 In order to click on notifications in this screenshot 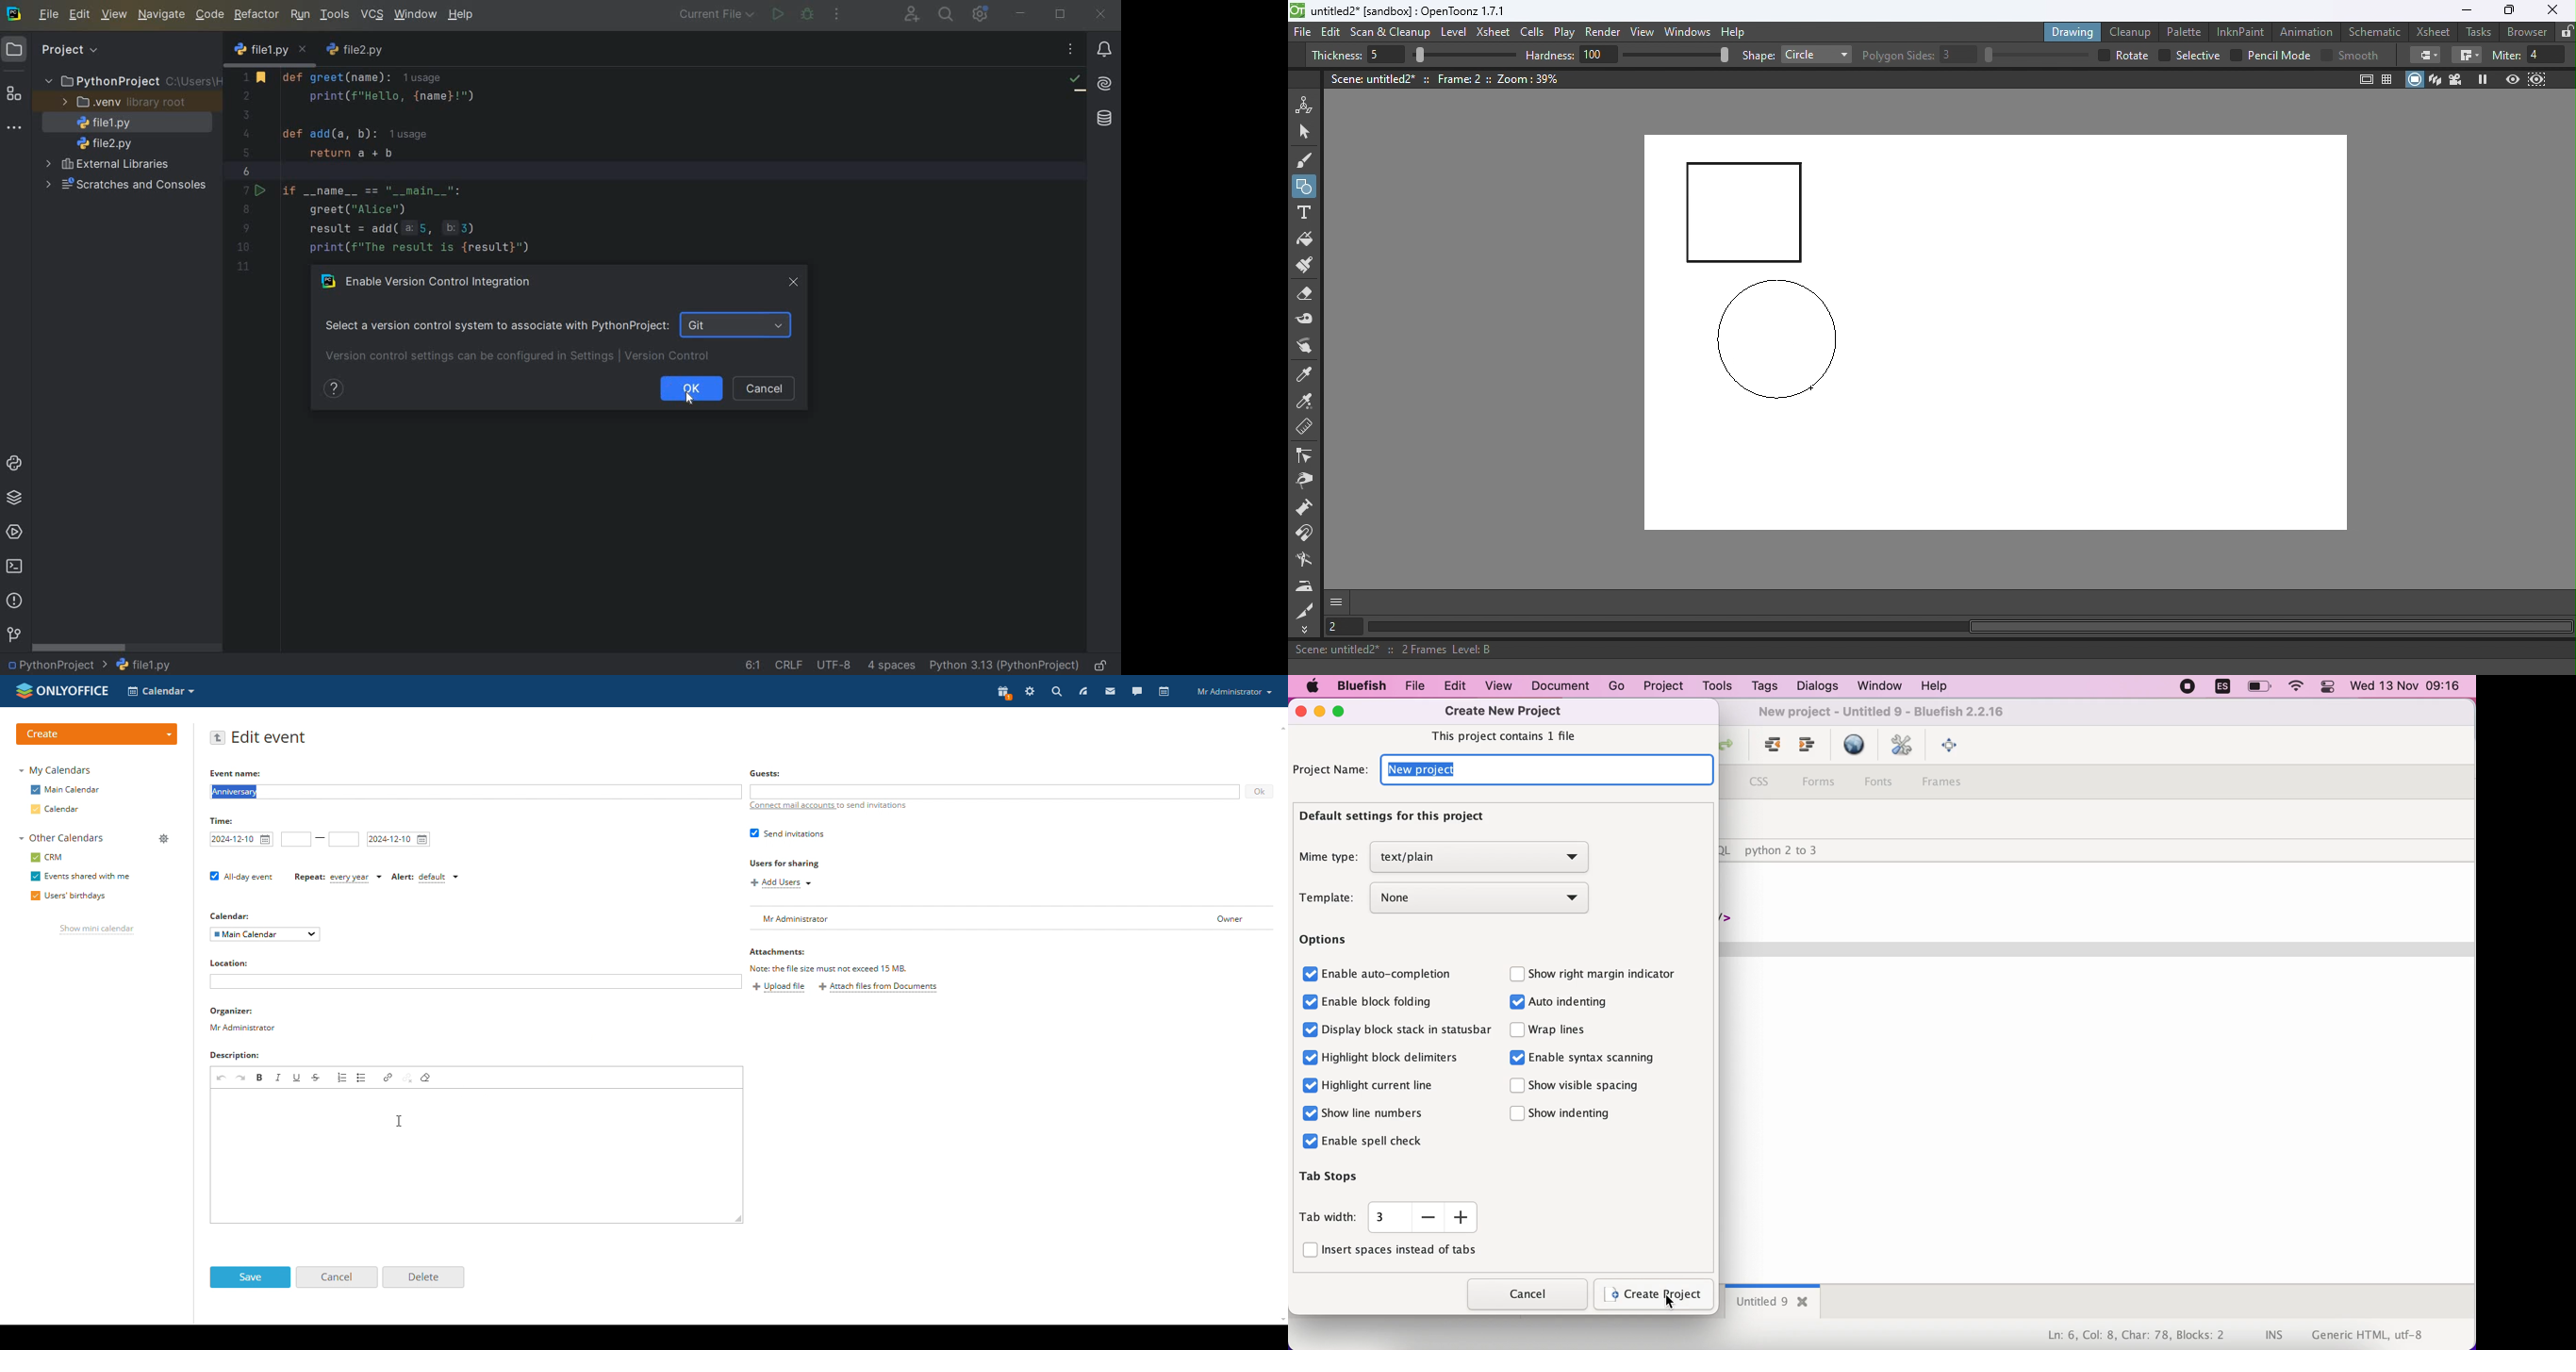, I will do `click(1106, 49)`.